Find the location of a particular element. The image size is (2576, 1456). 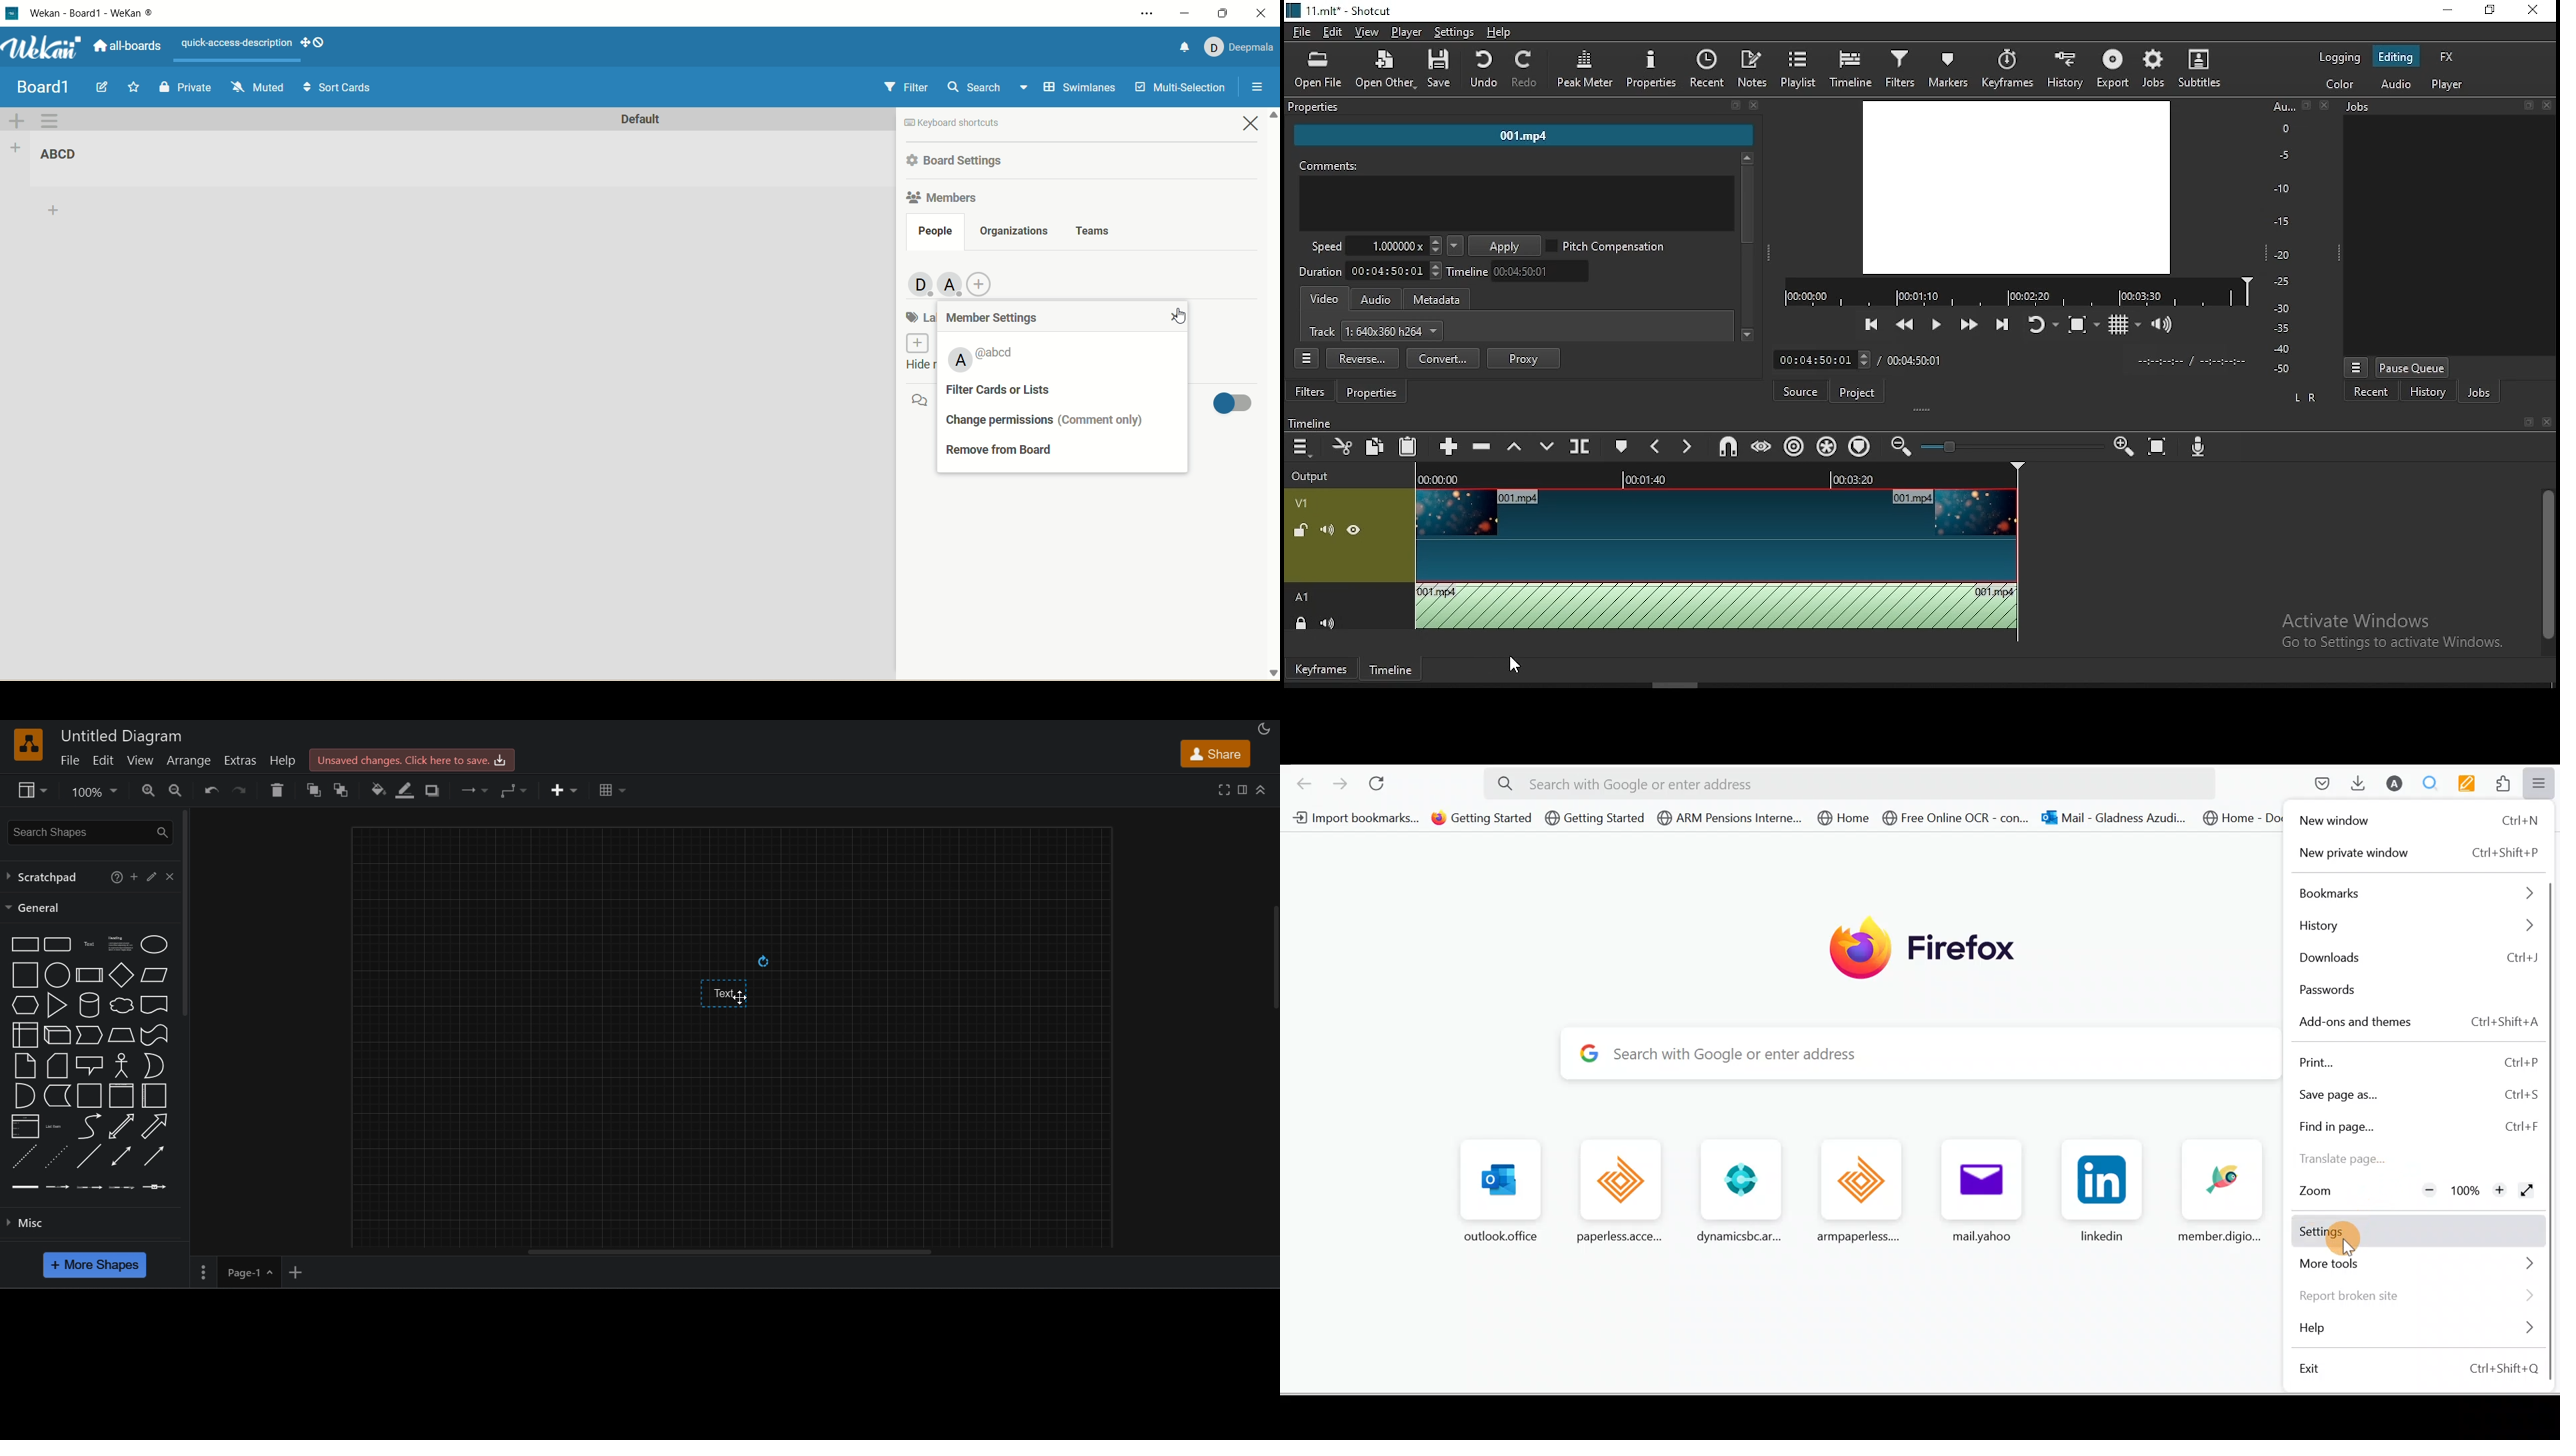

maximize is located at coordinates (1221, 13).